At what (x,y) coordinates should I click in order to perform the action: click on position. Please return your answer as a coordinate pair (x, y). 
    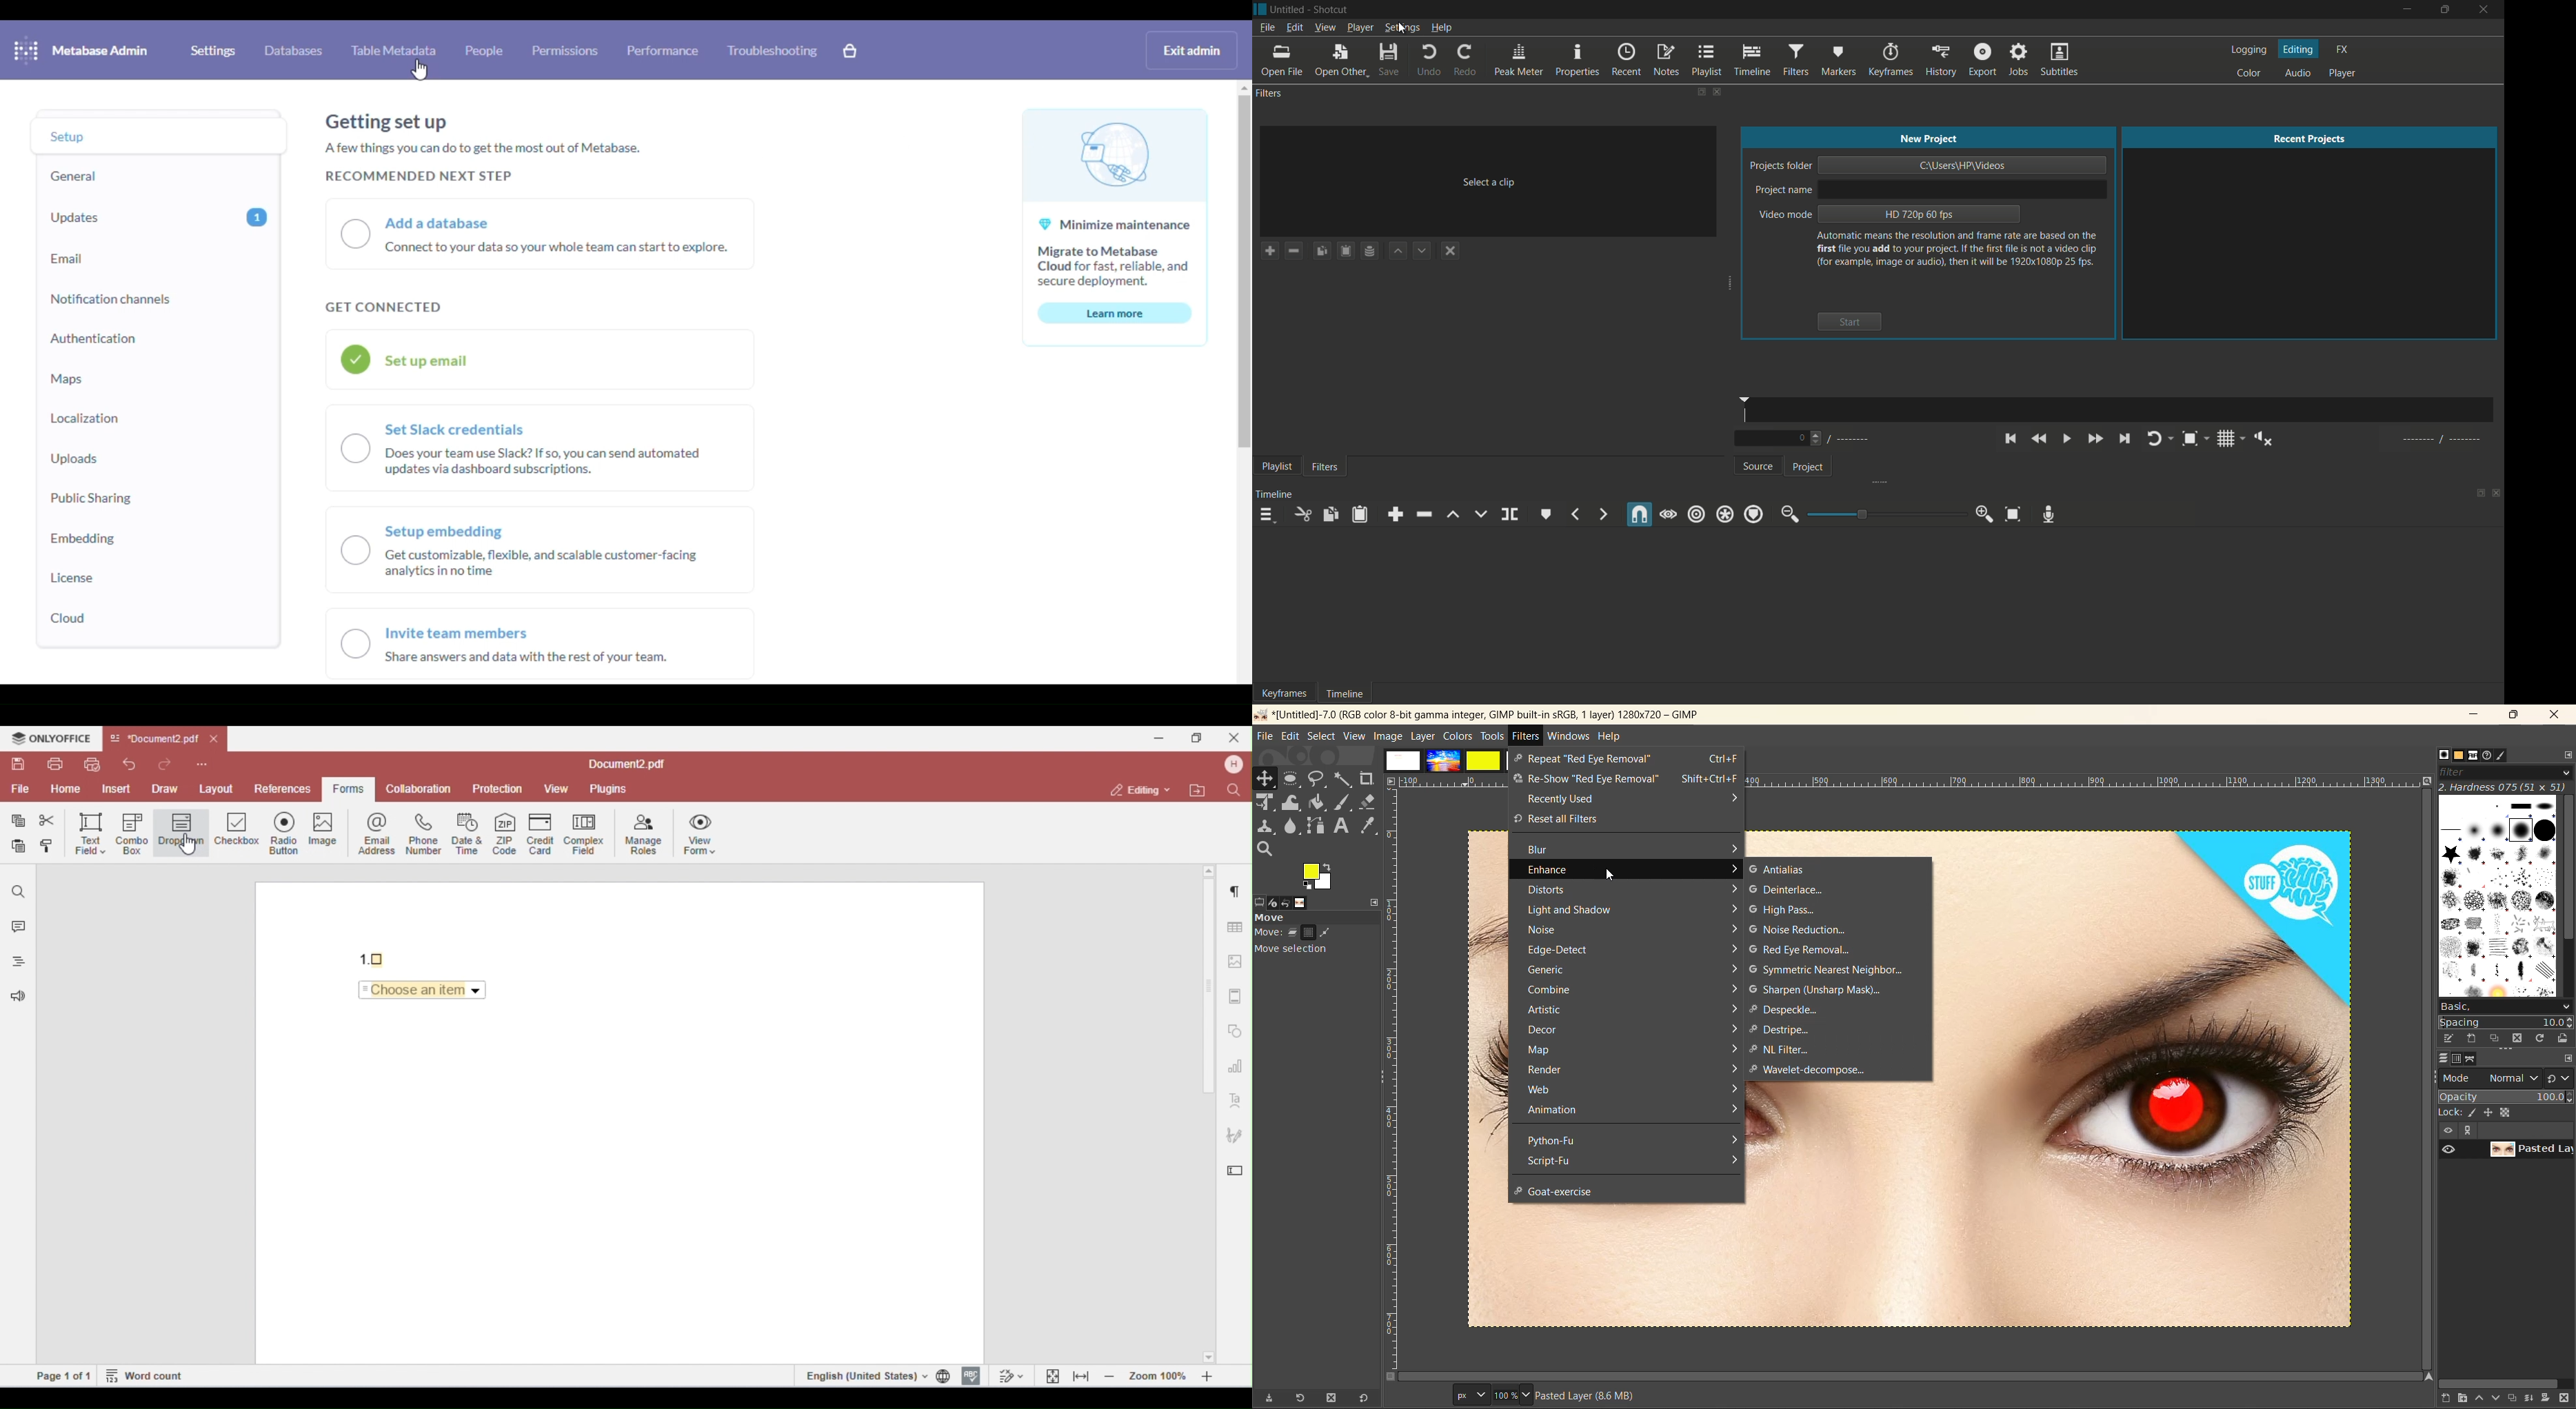
    Looking at the image, I should click on (2490, 1113).